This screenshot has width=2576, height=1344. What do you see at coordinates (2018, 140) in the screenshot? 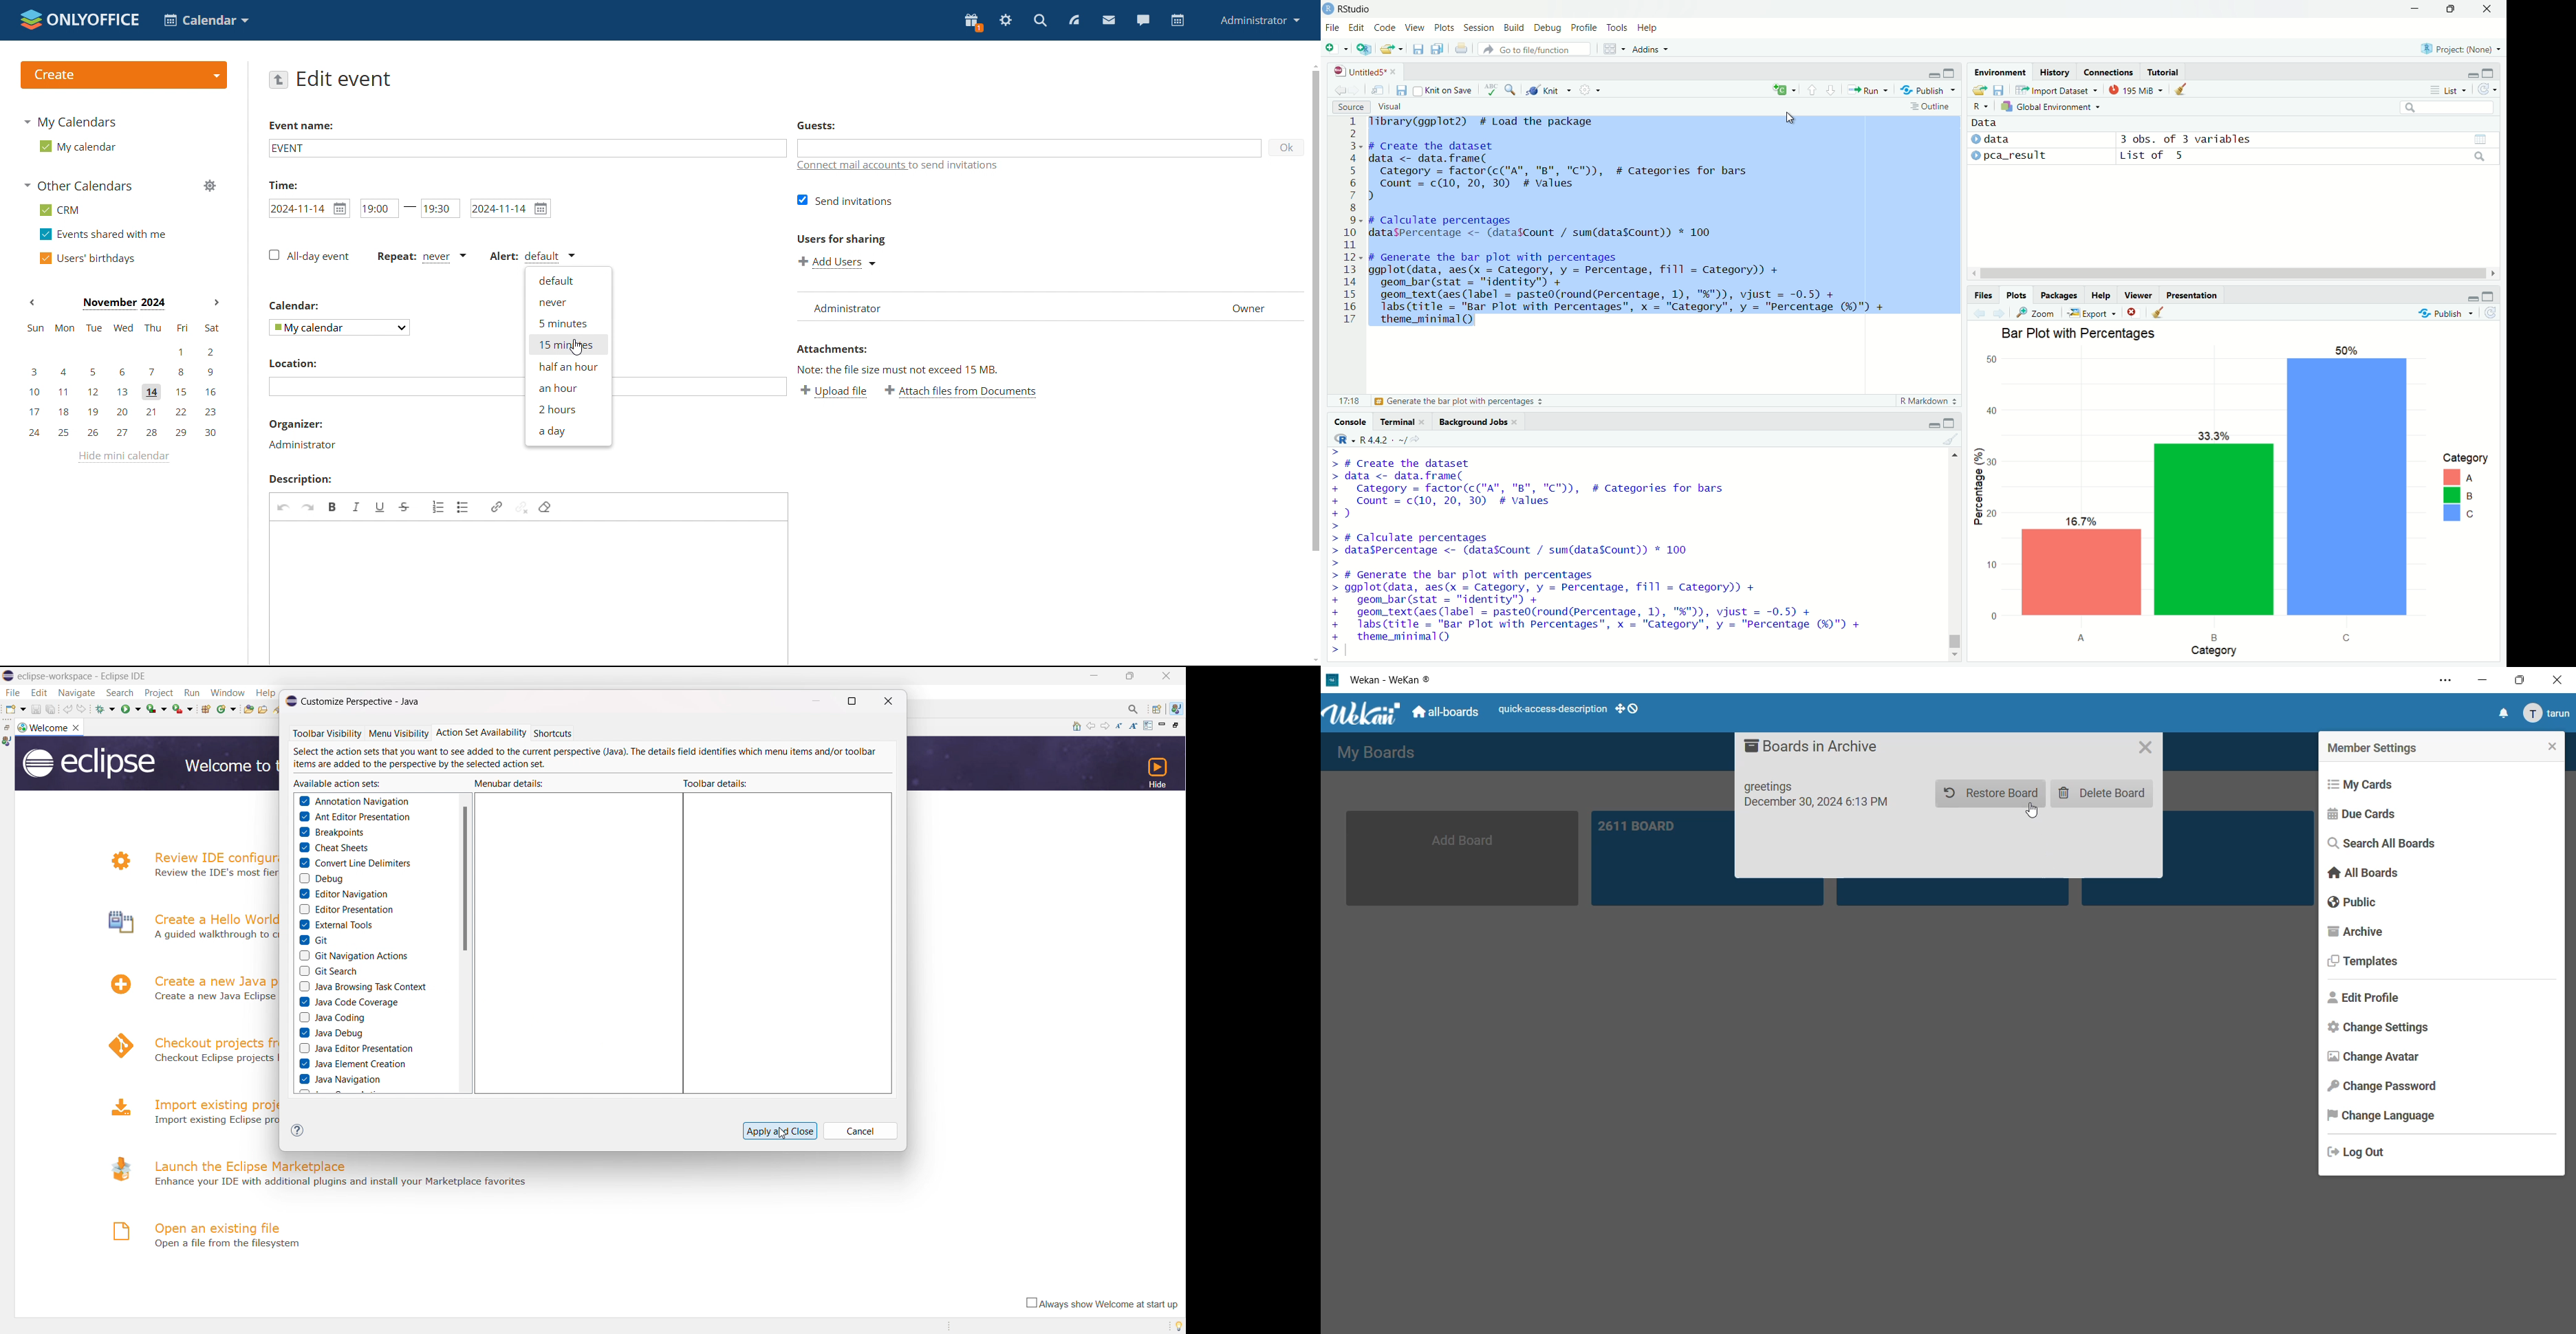
I see `data1 : data` at bounding box center [2018, 140].